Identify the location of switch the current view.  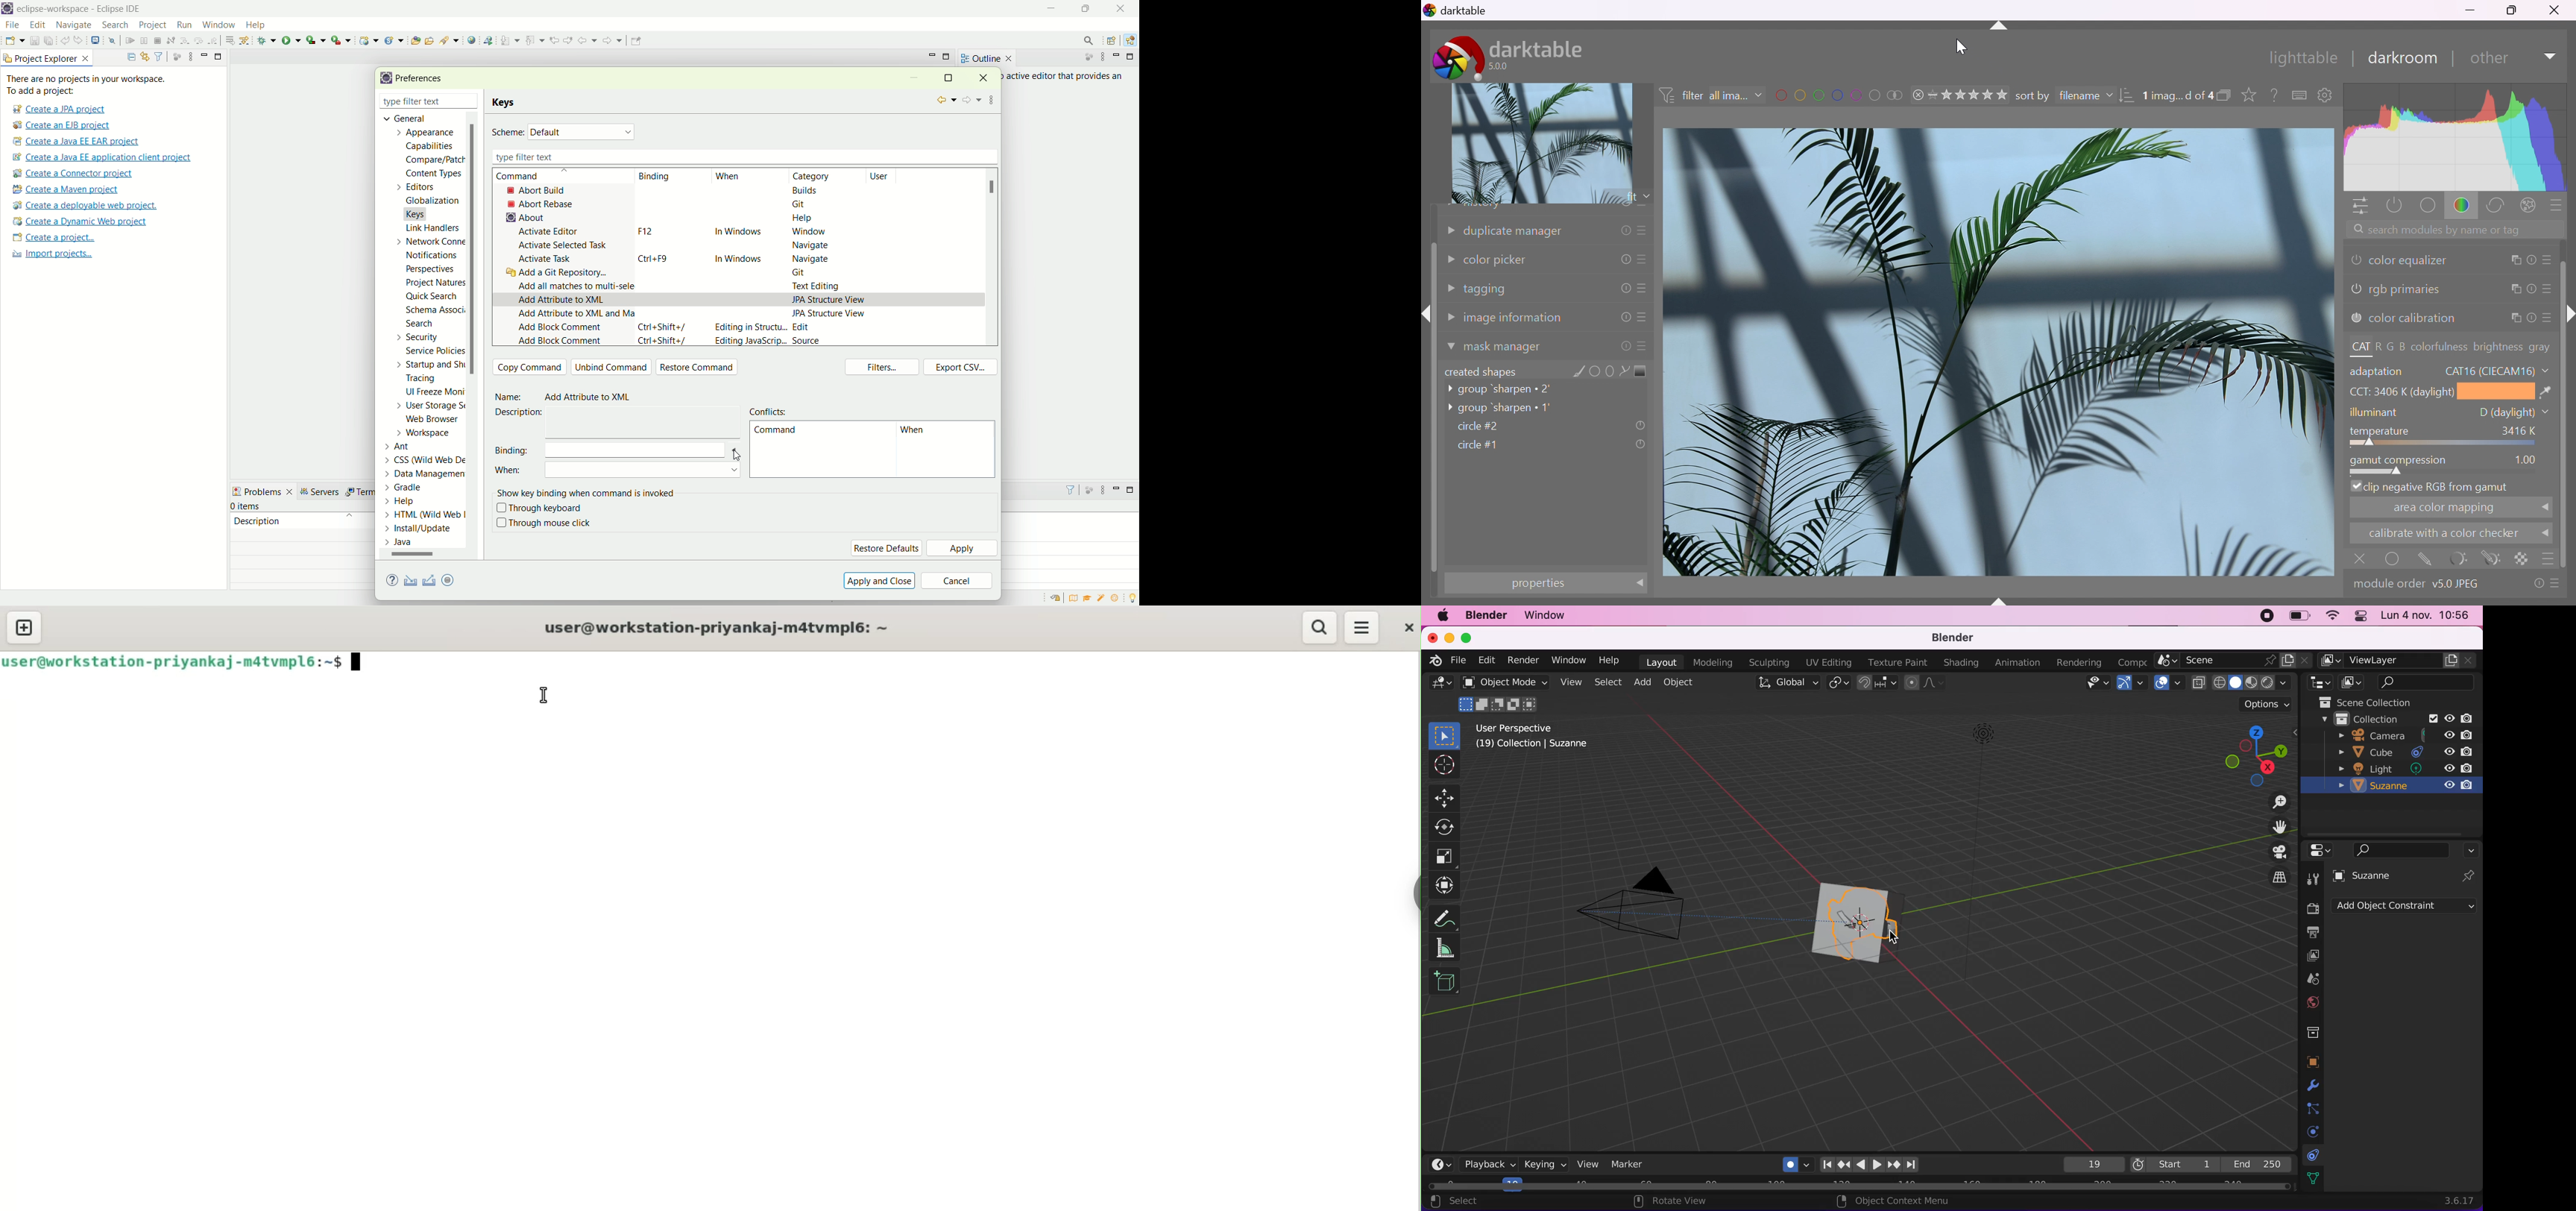
(2279, 877).